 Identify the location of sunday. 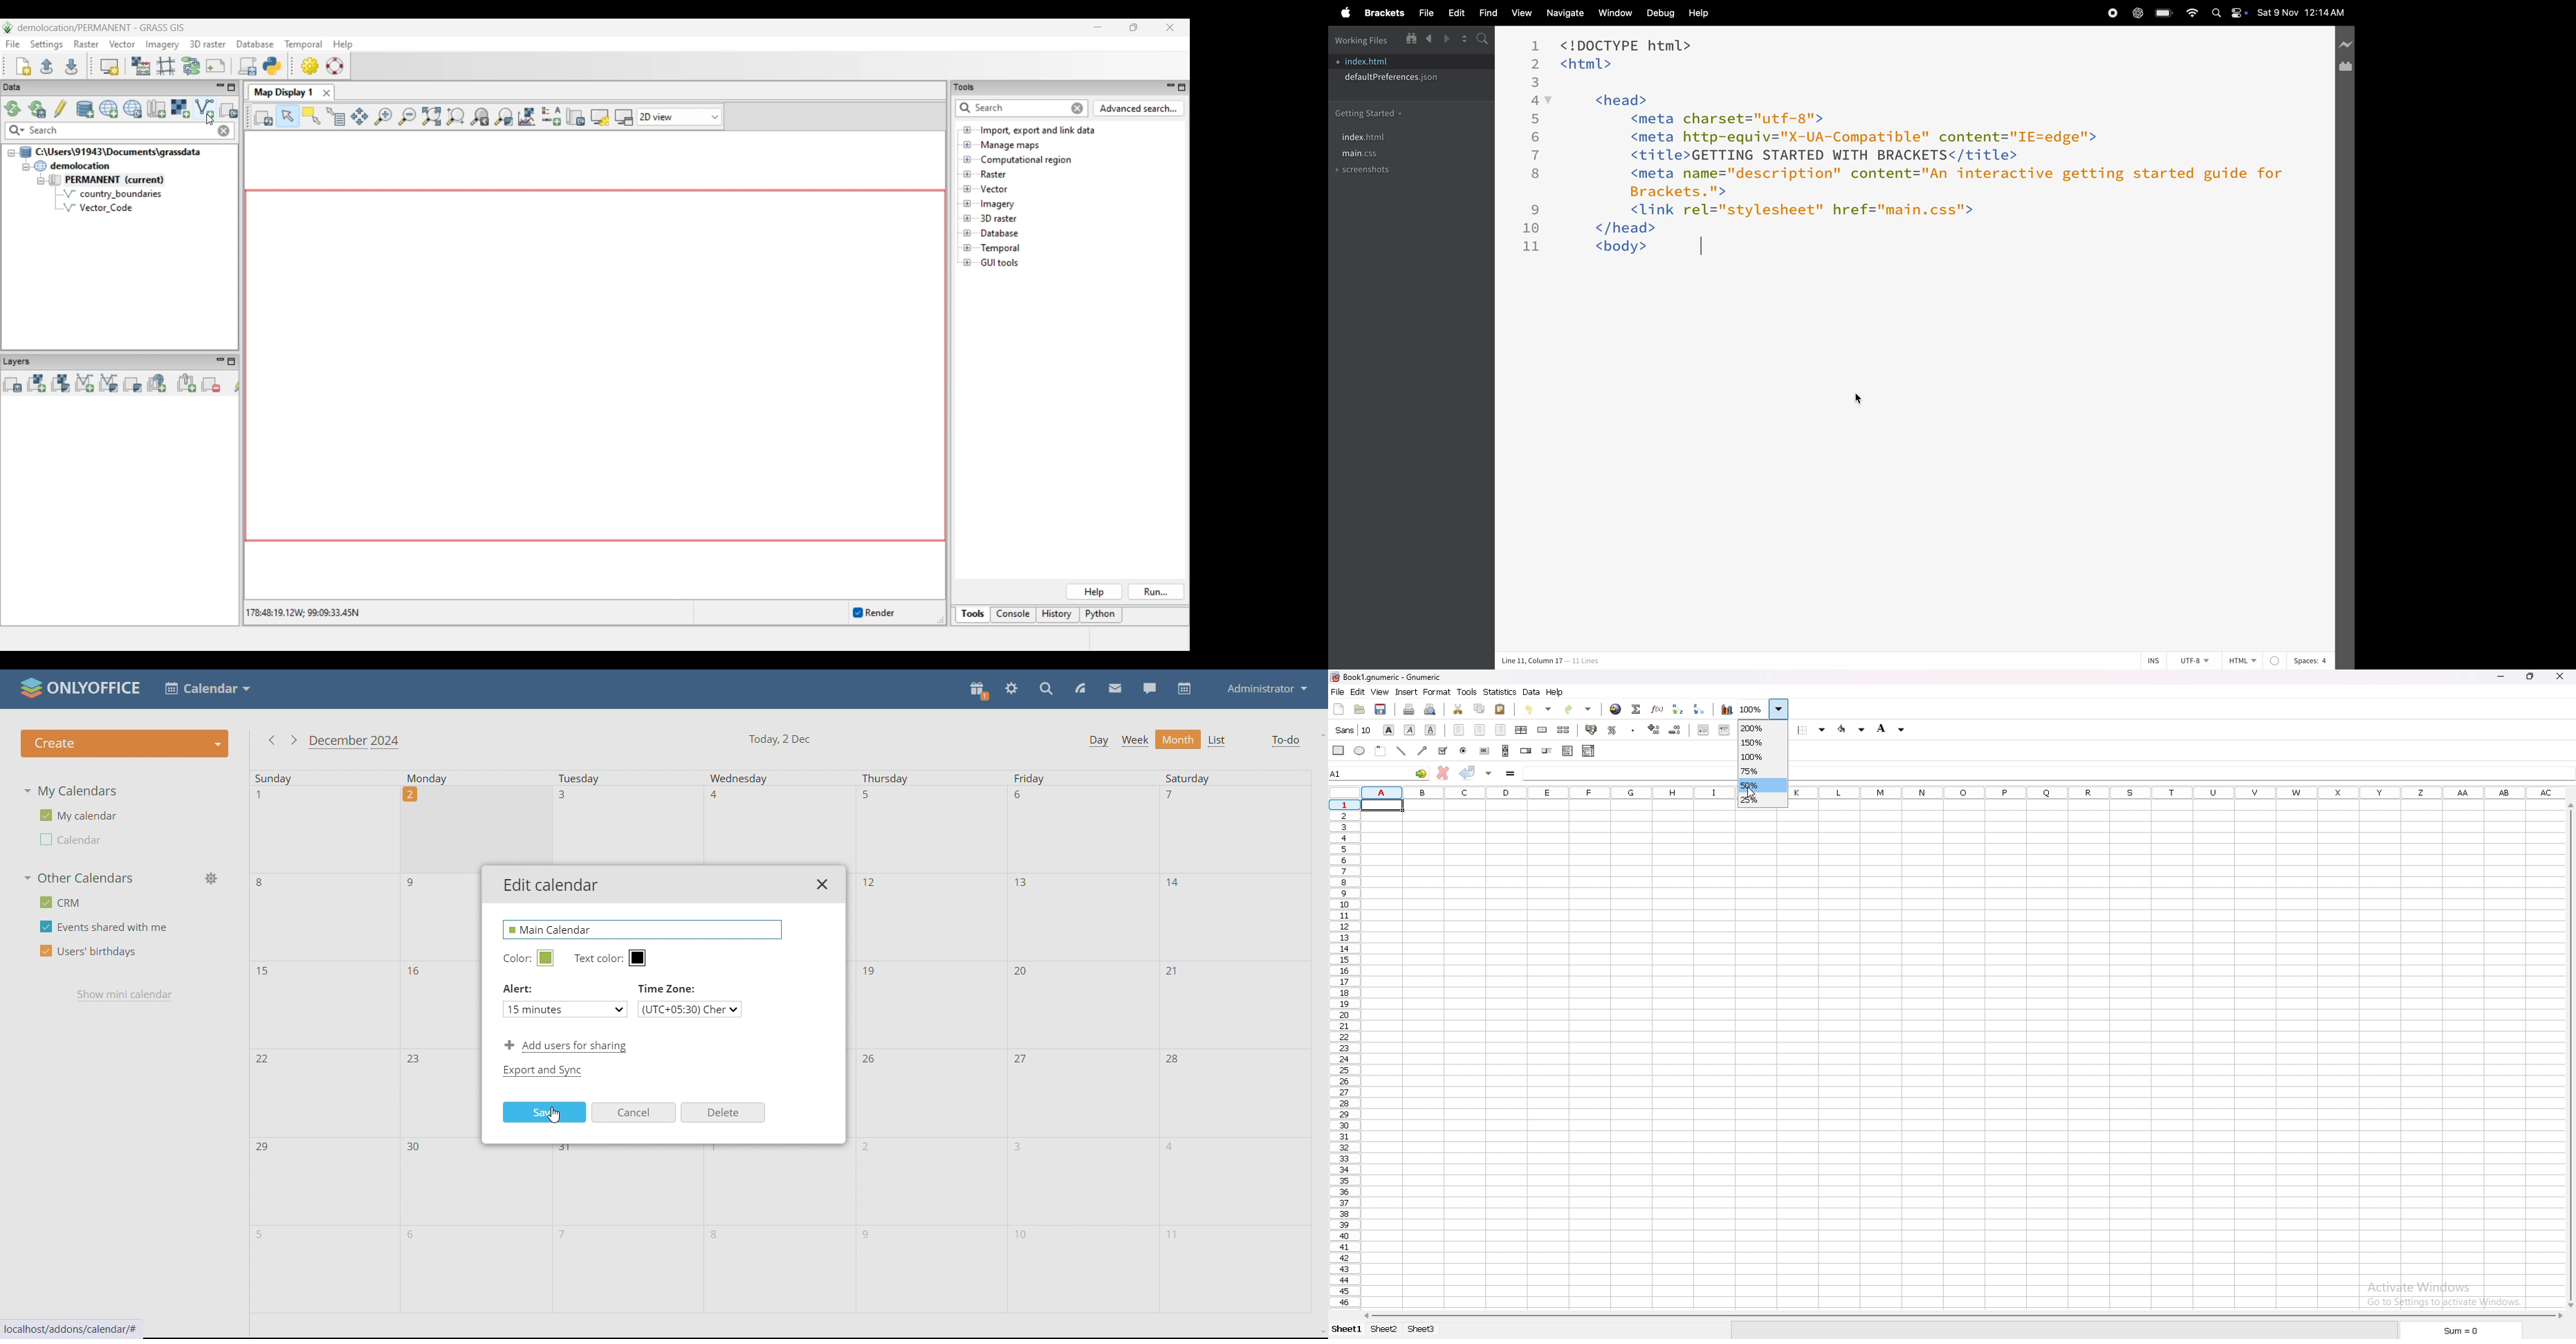
(311, 775).